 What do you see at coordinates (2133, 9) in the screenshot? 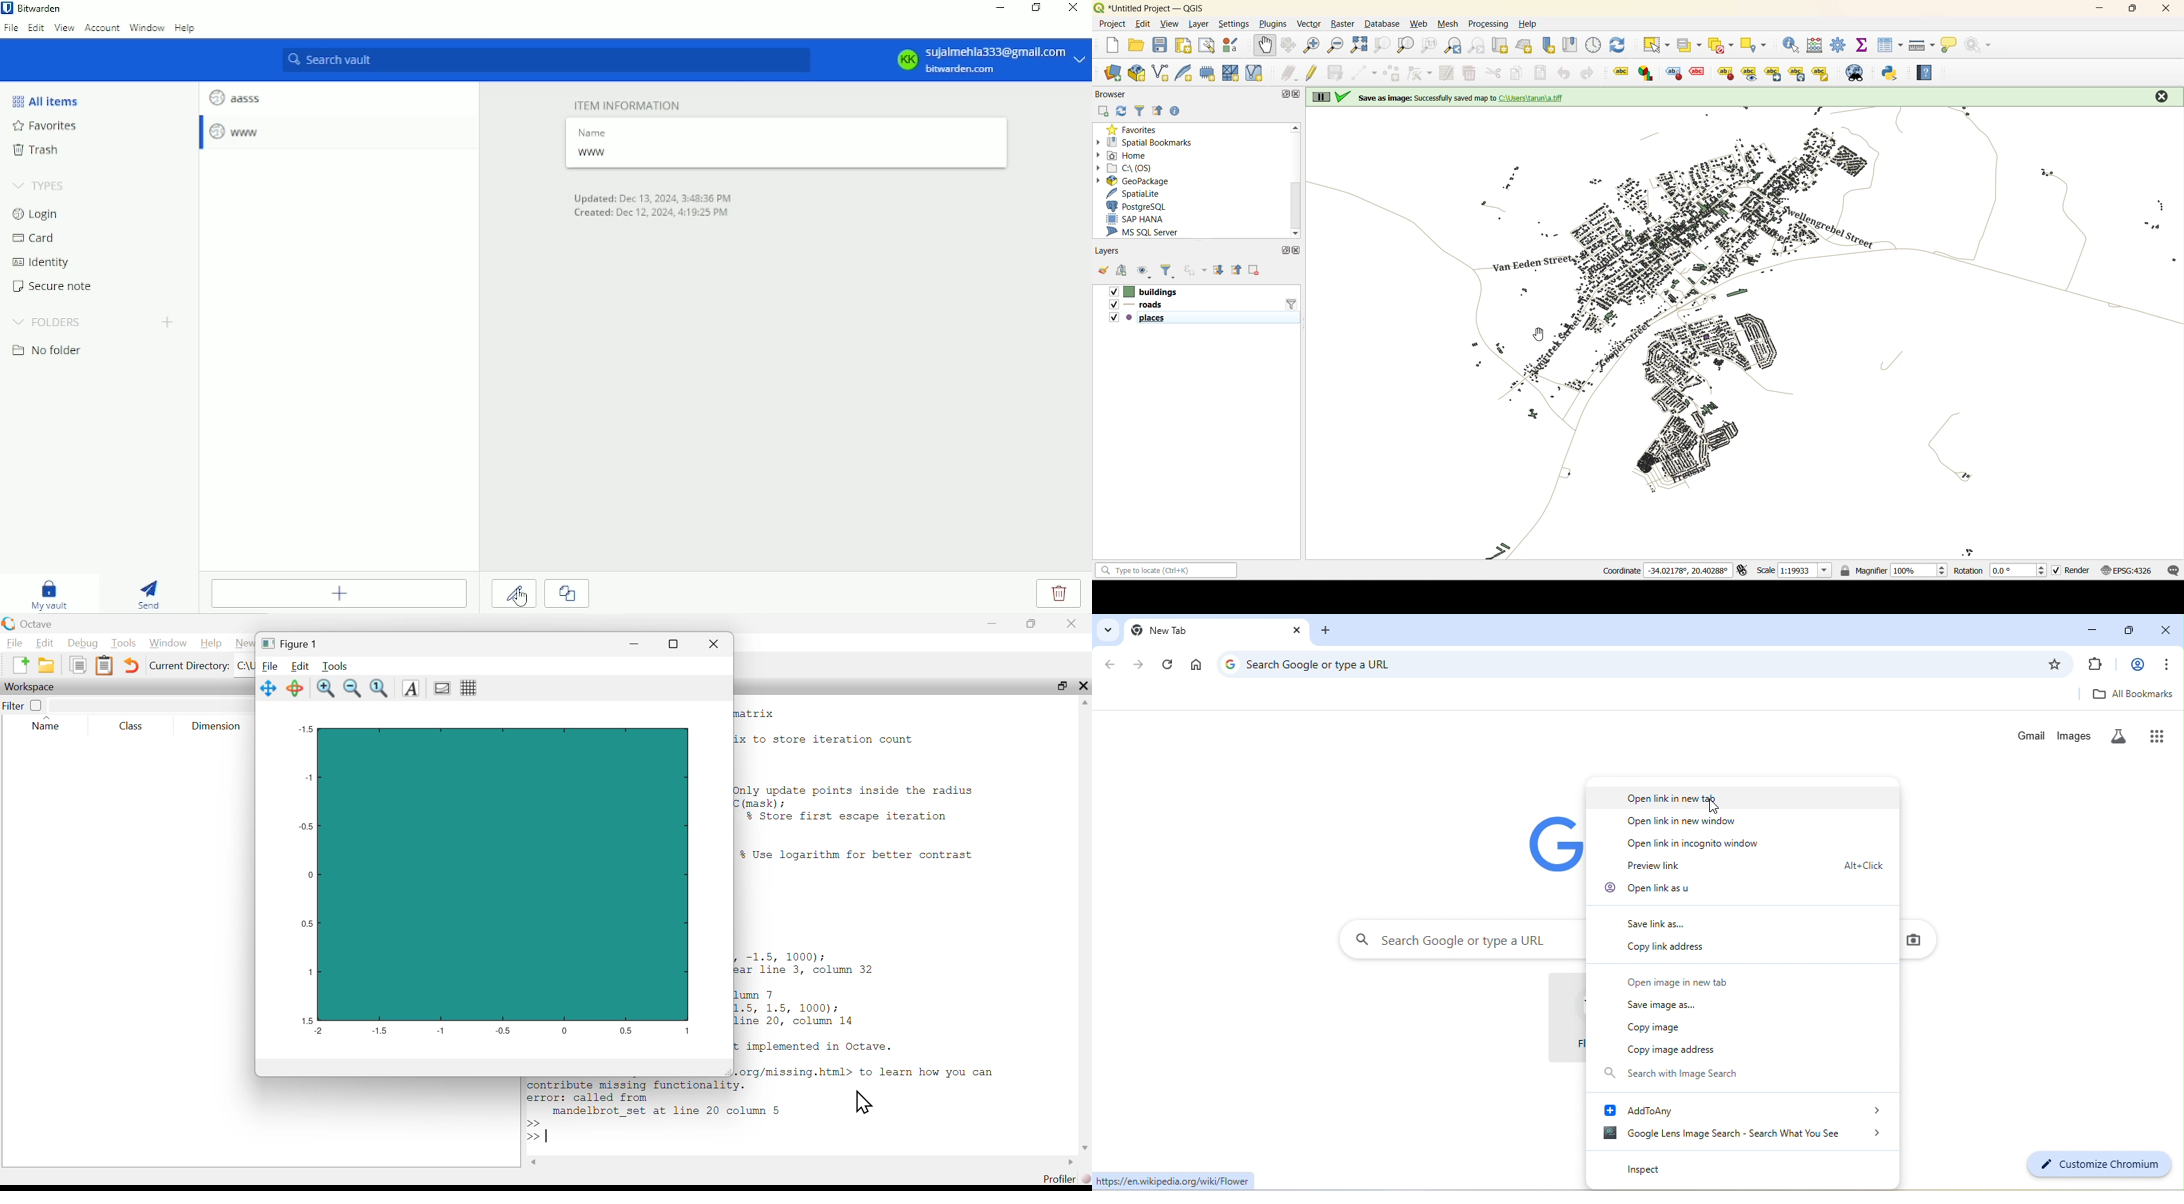
I see `maximize` at bounding box center [2133, 9].